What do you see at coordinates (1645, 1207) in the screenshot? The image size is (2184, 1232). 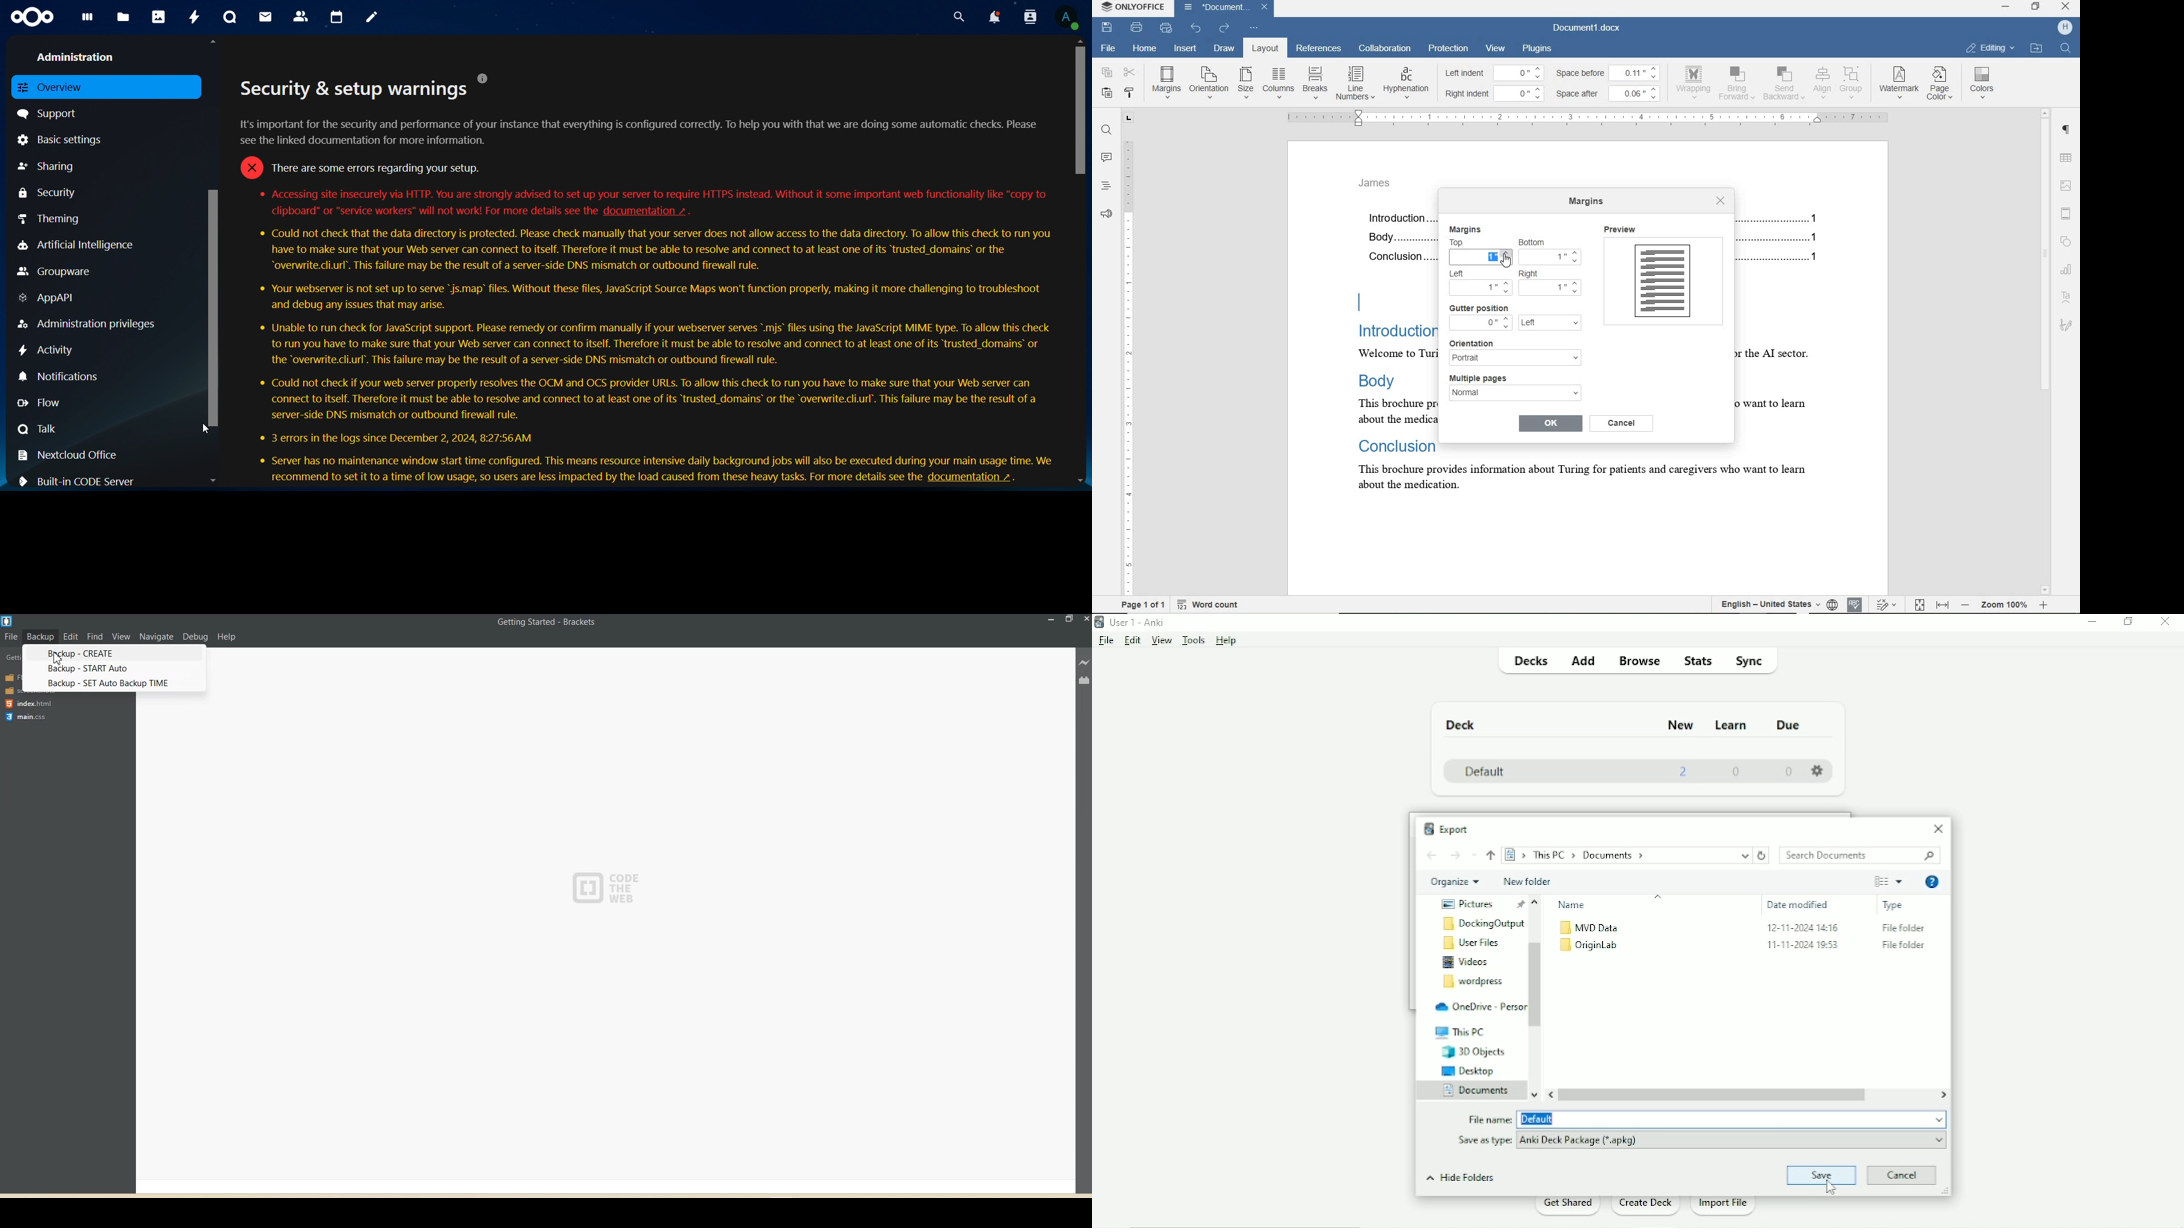 I see `Create Deck` at bounding box center [1645, 1207].